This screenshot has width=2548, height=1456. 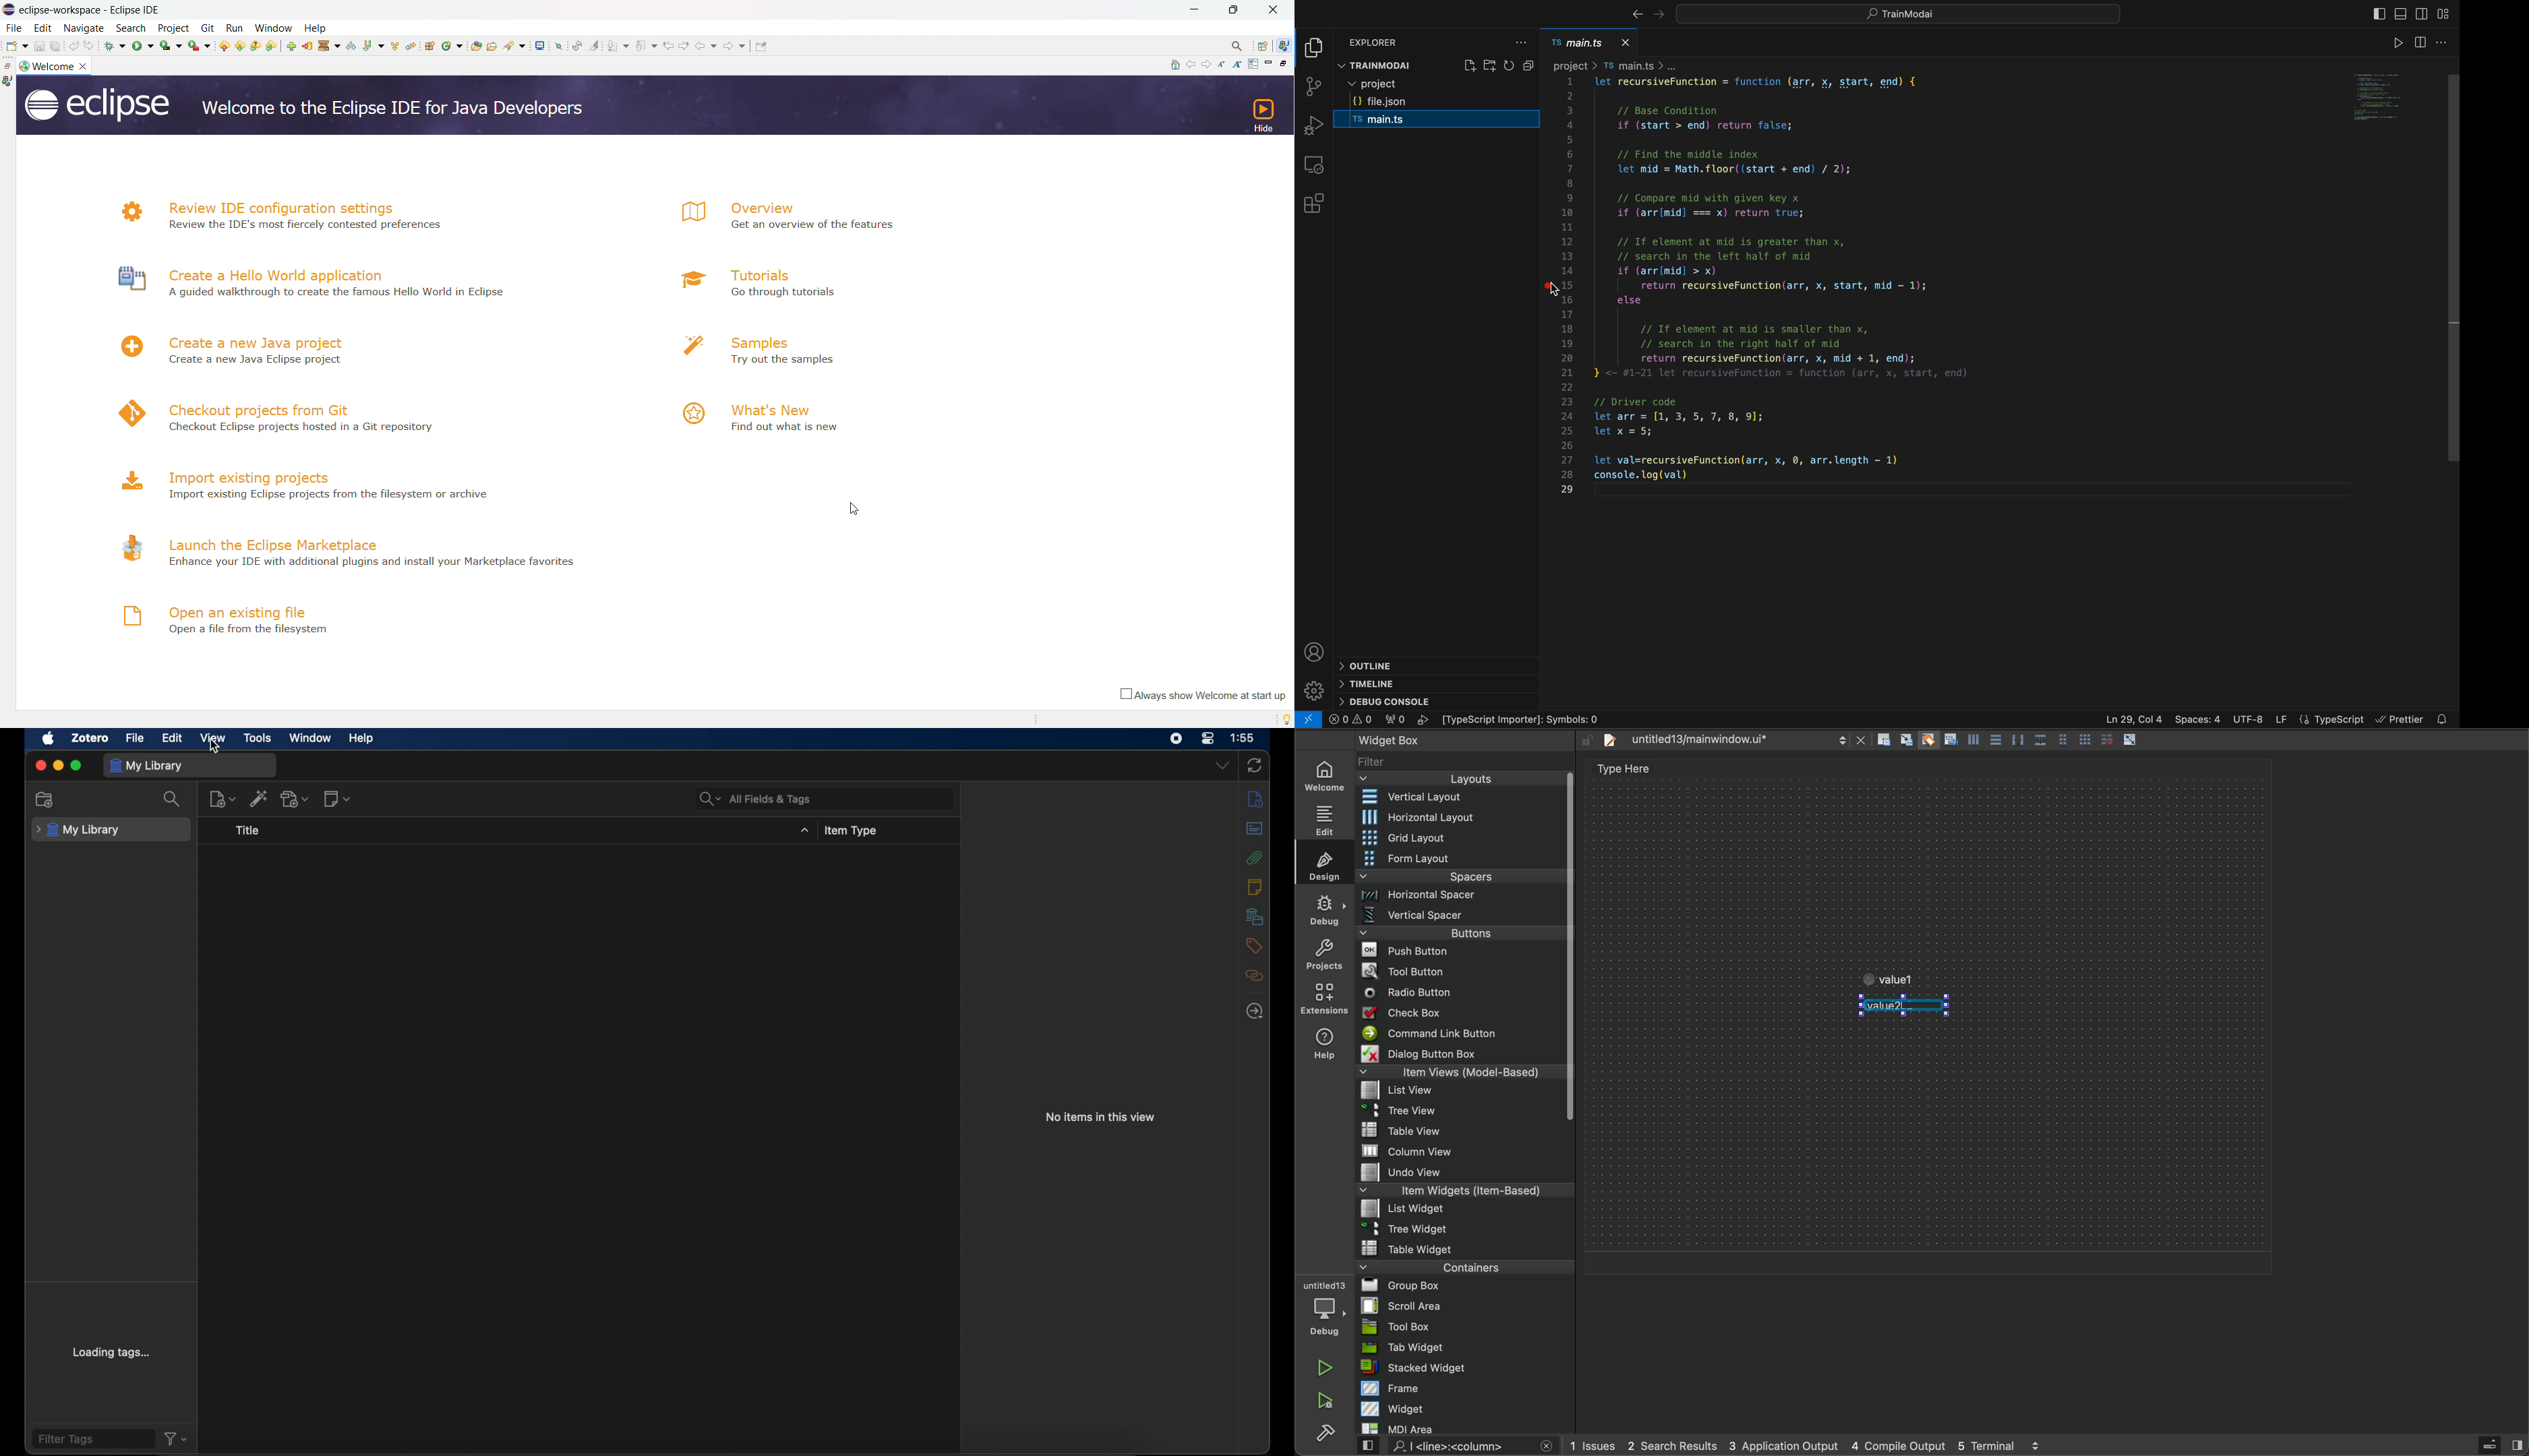 What do you see at coordinates (1253, 946) in the screenshot?
I see `tags` at bounding box center [1253, 946].